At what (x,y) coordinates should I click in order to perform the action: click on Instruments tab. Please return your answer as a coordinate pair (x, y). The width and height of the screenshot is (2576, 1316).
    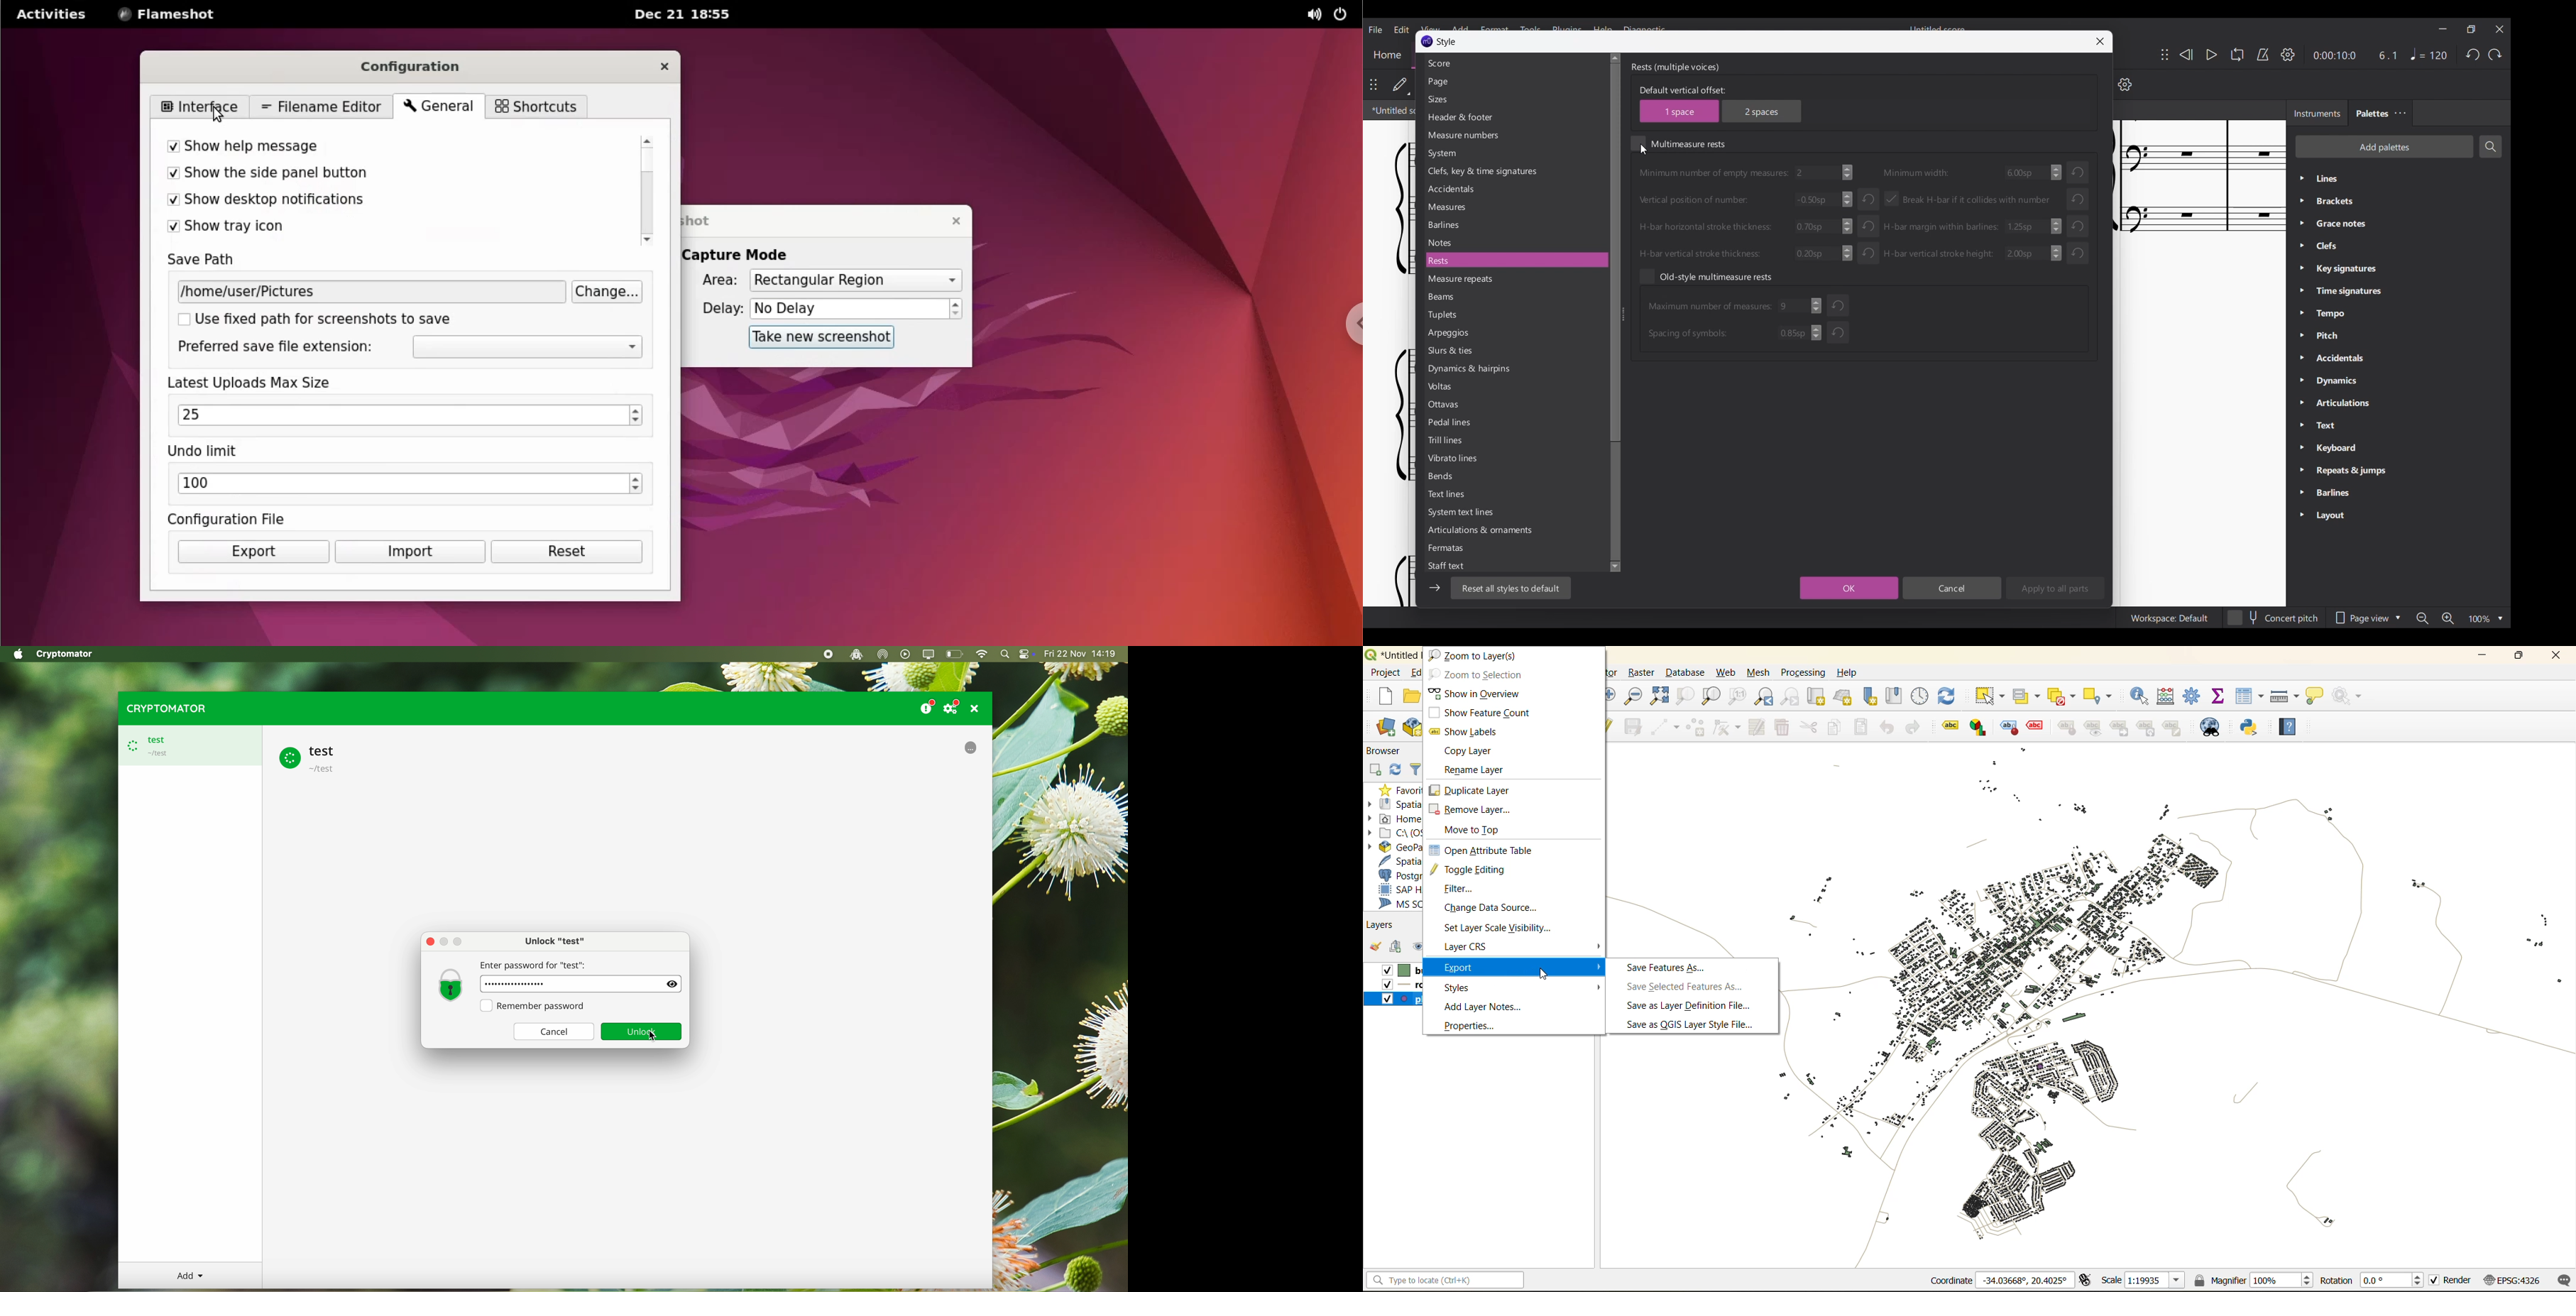
    Looking at the image, I should click on (2317, 113).